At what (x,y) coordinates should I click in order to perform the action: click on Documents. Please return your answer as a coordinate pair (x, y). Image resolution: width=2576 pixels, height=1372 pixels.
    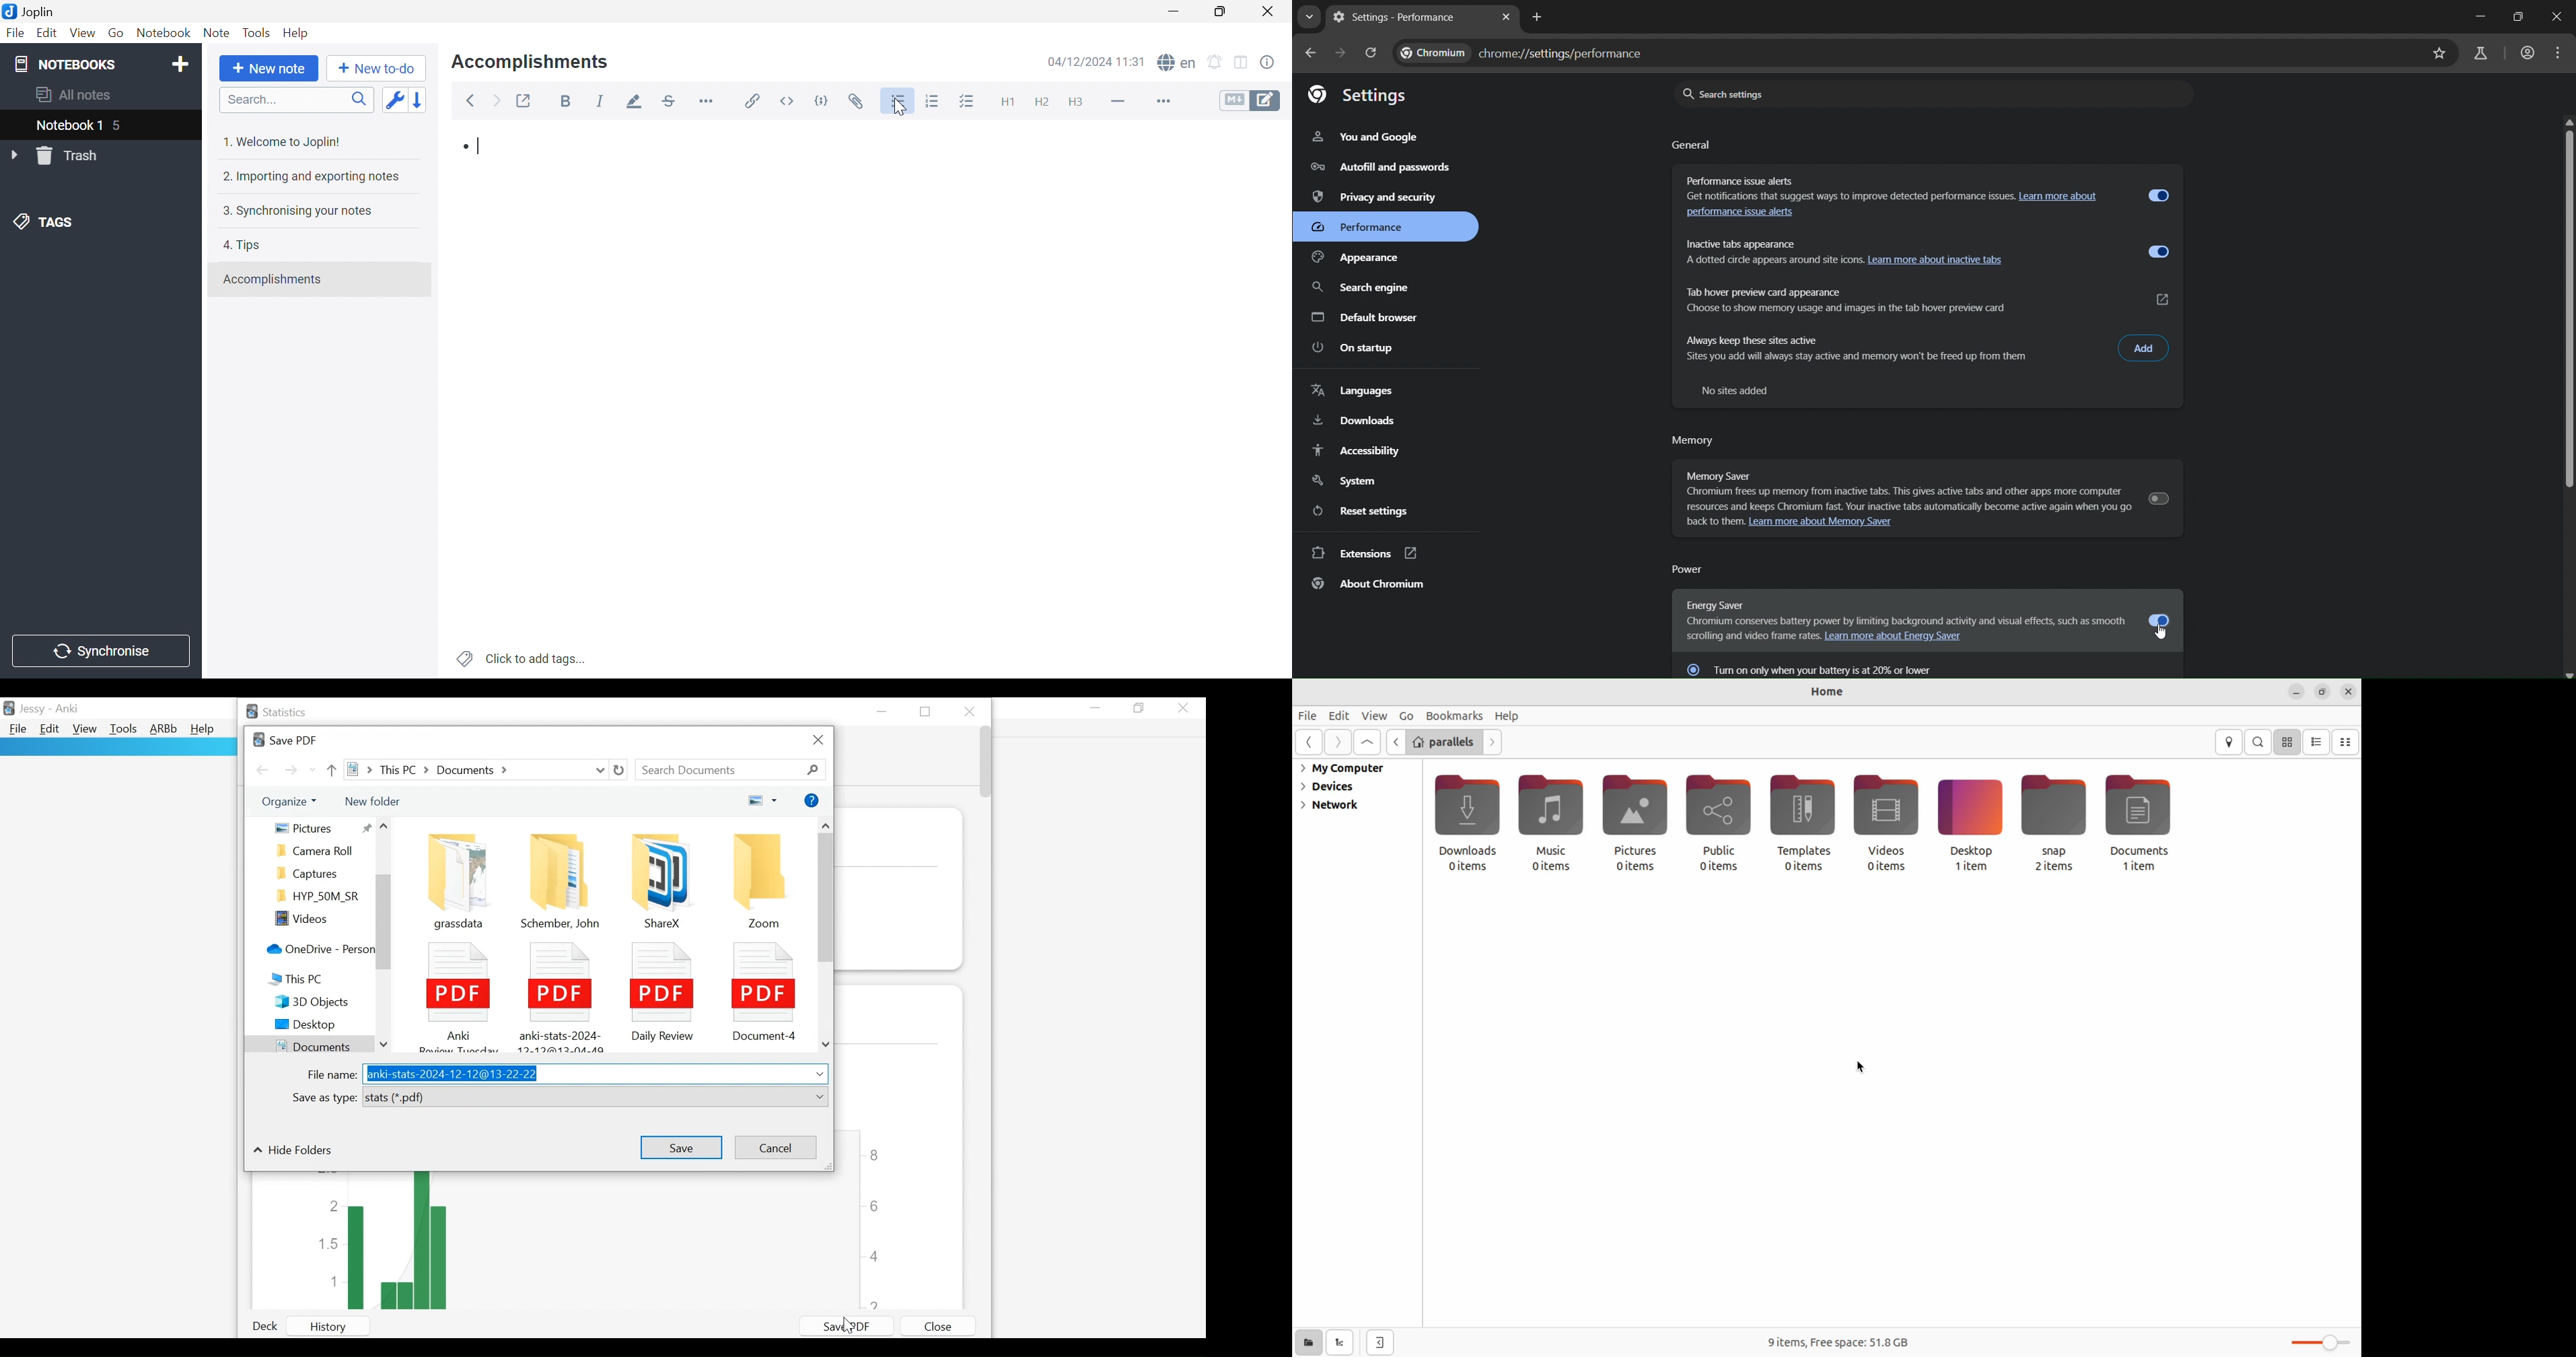
    Looking at the image, I should click on (307, 1045).